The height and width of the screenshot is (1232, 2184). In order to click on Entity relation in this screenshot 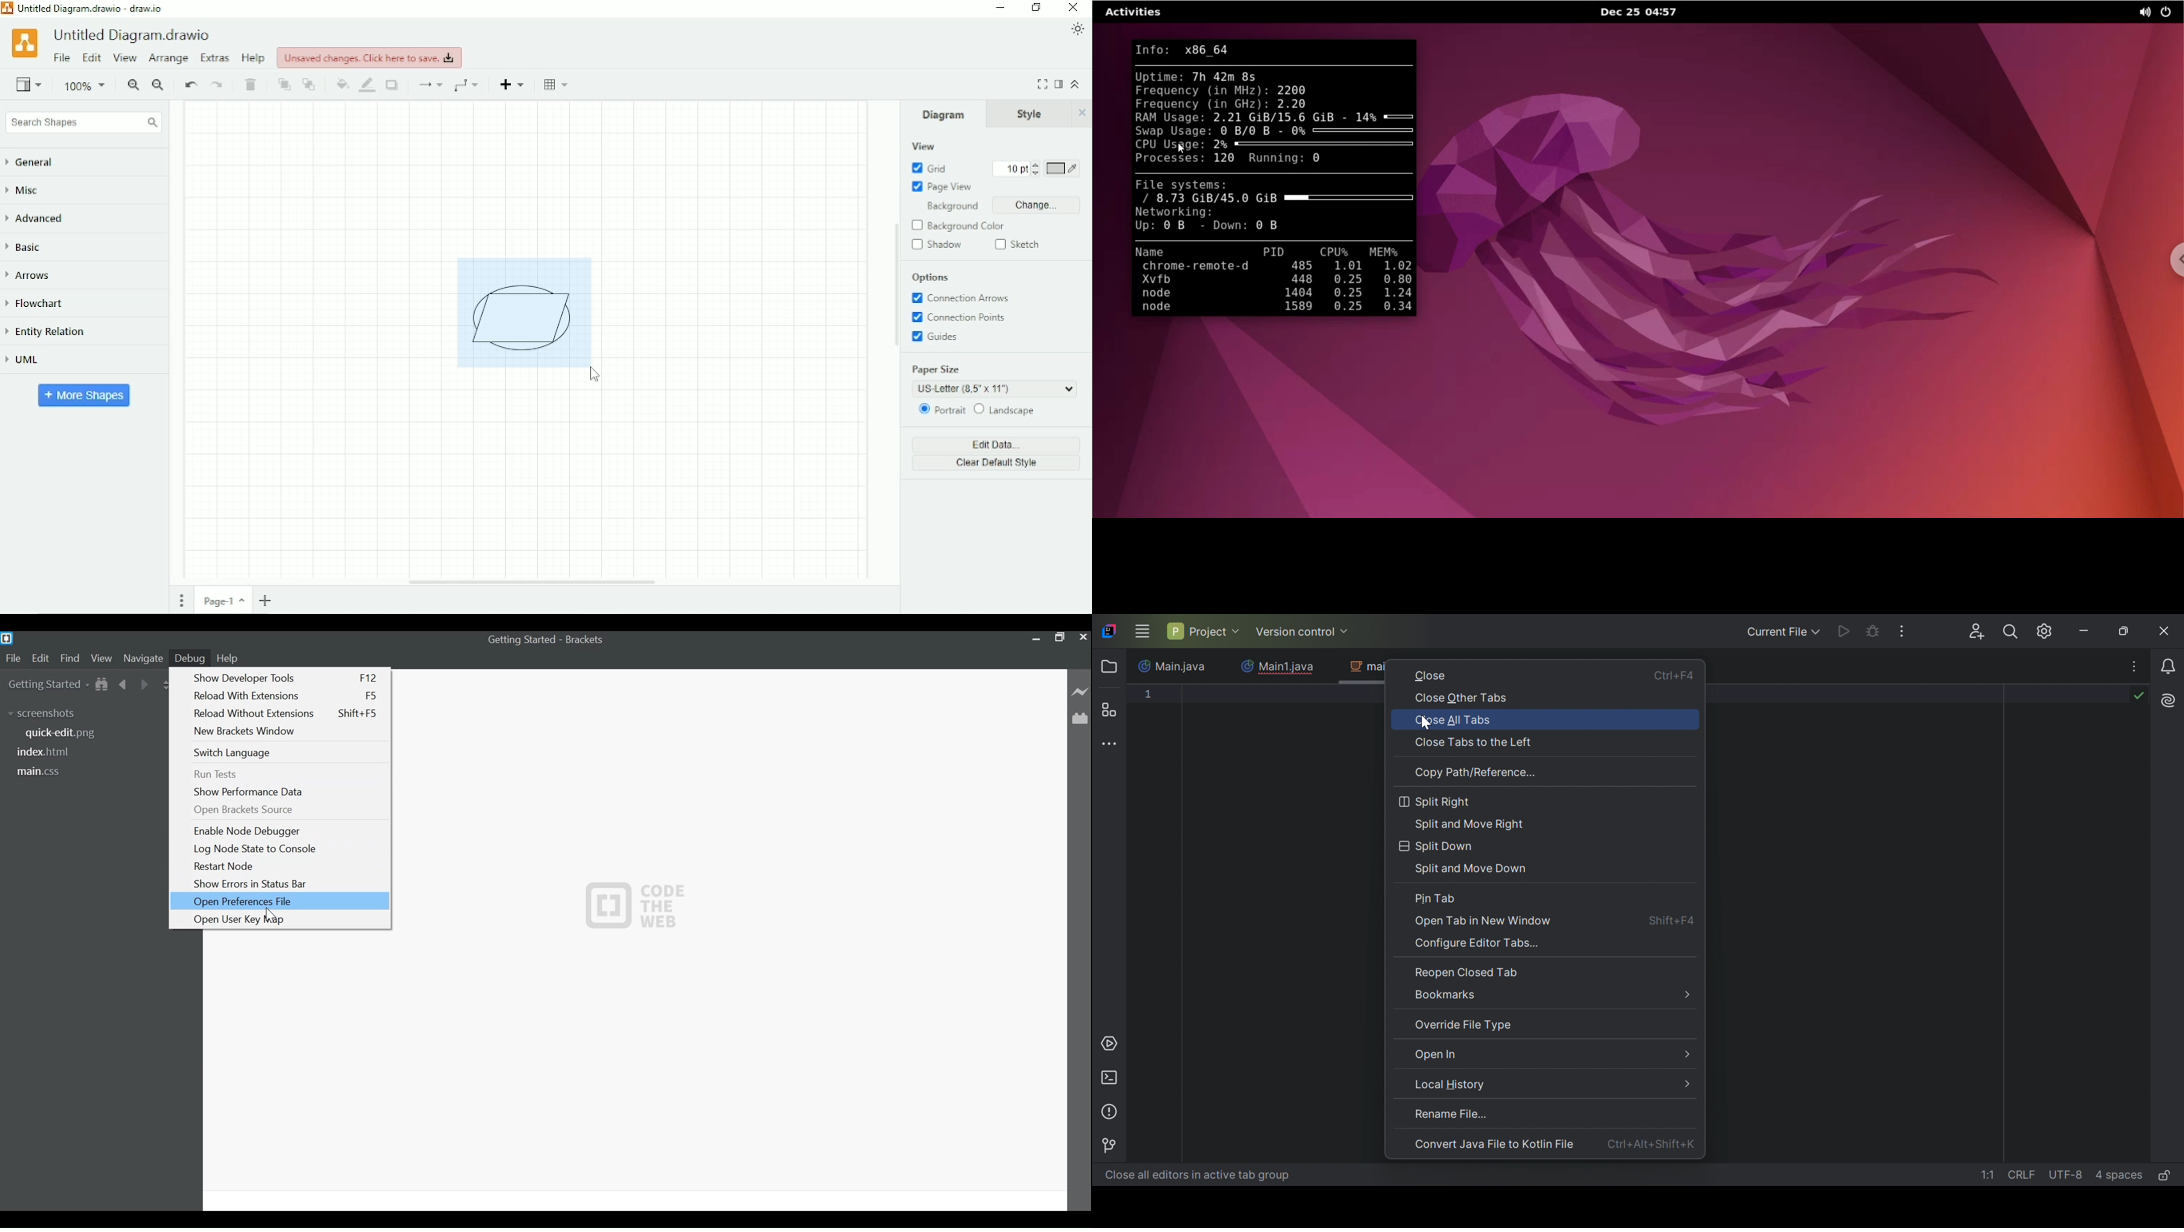, I will do `click(55, 332)`.